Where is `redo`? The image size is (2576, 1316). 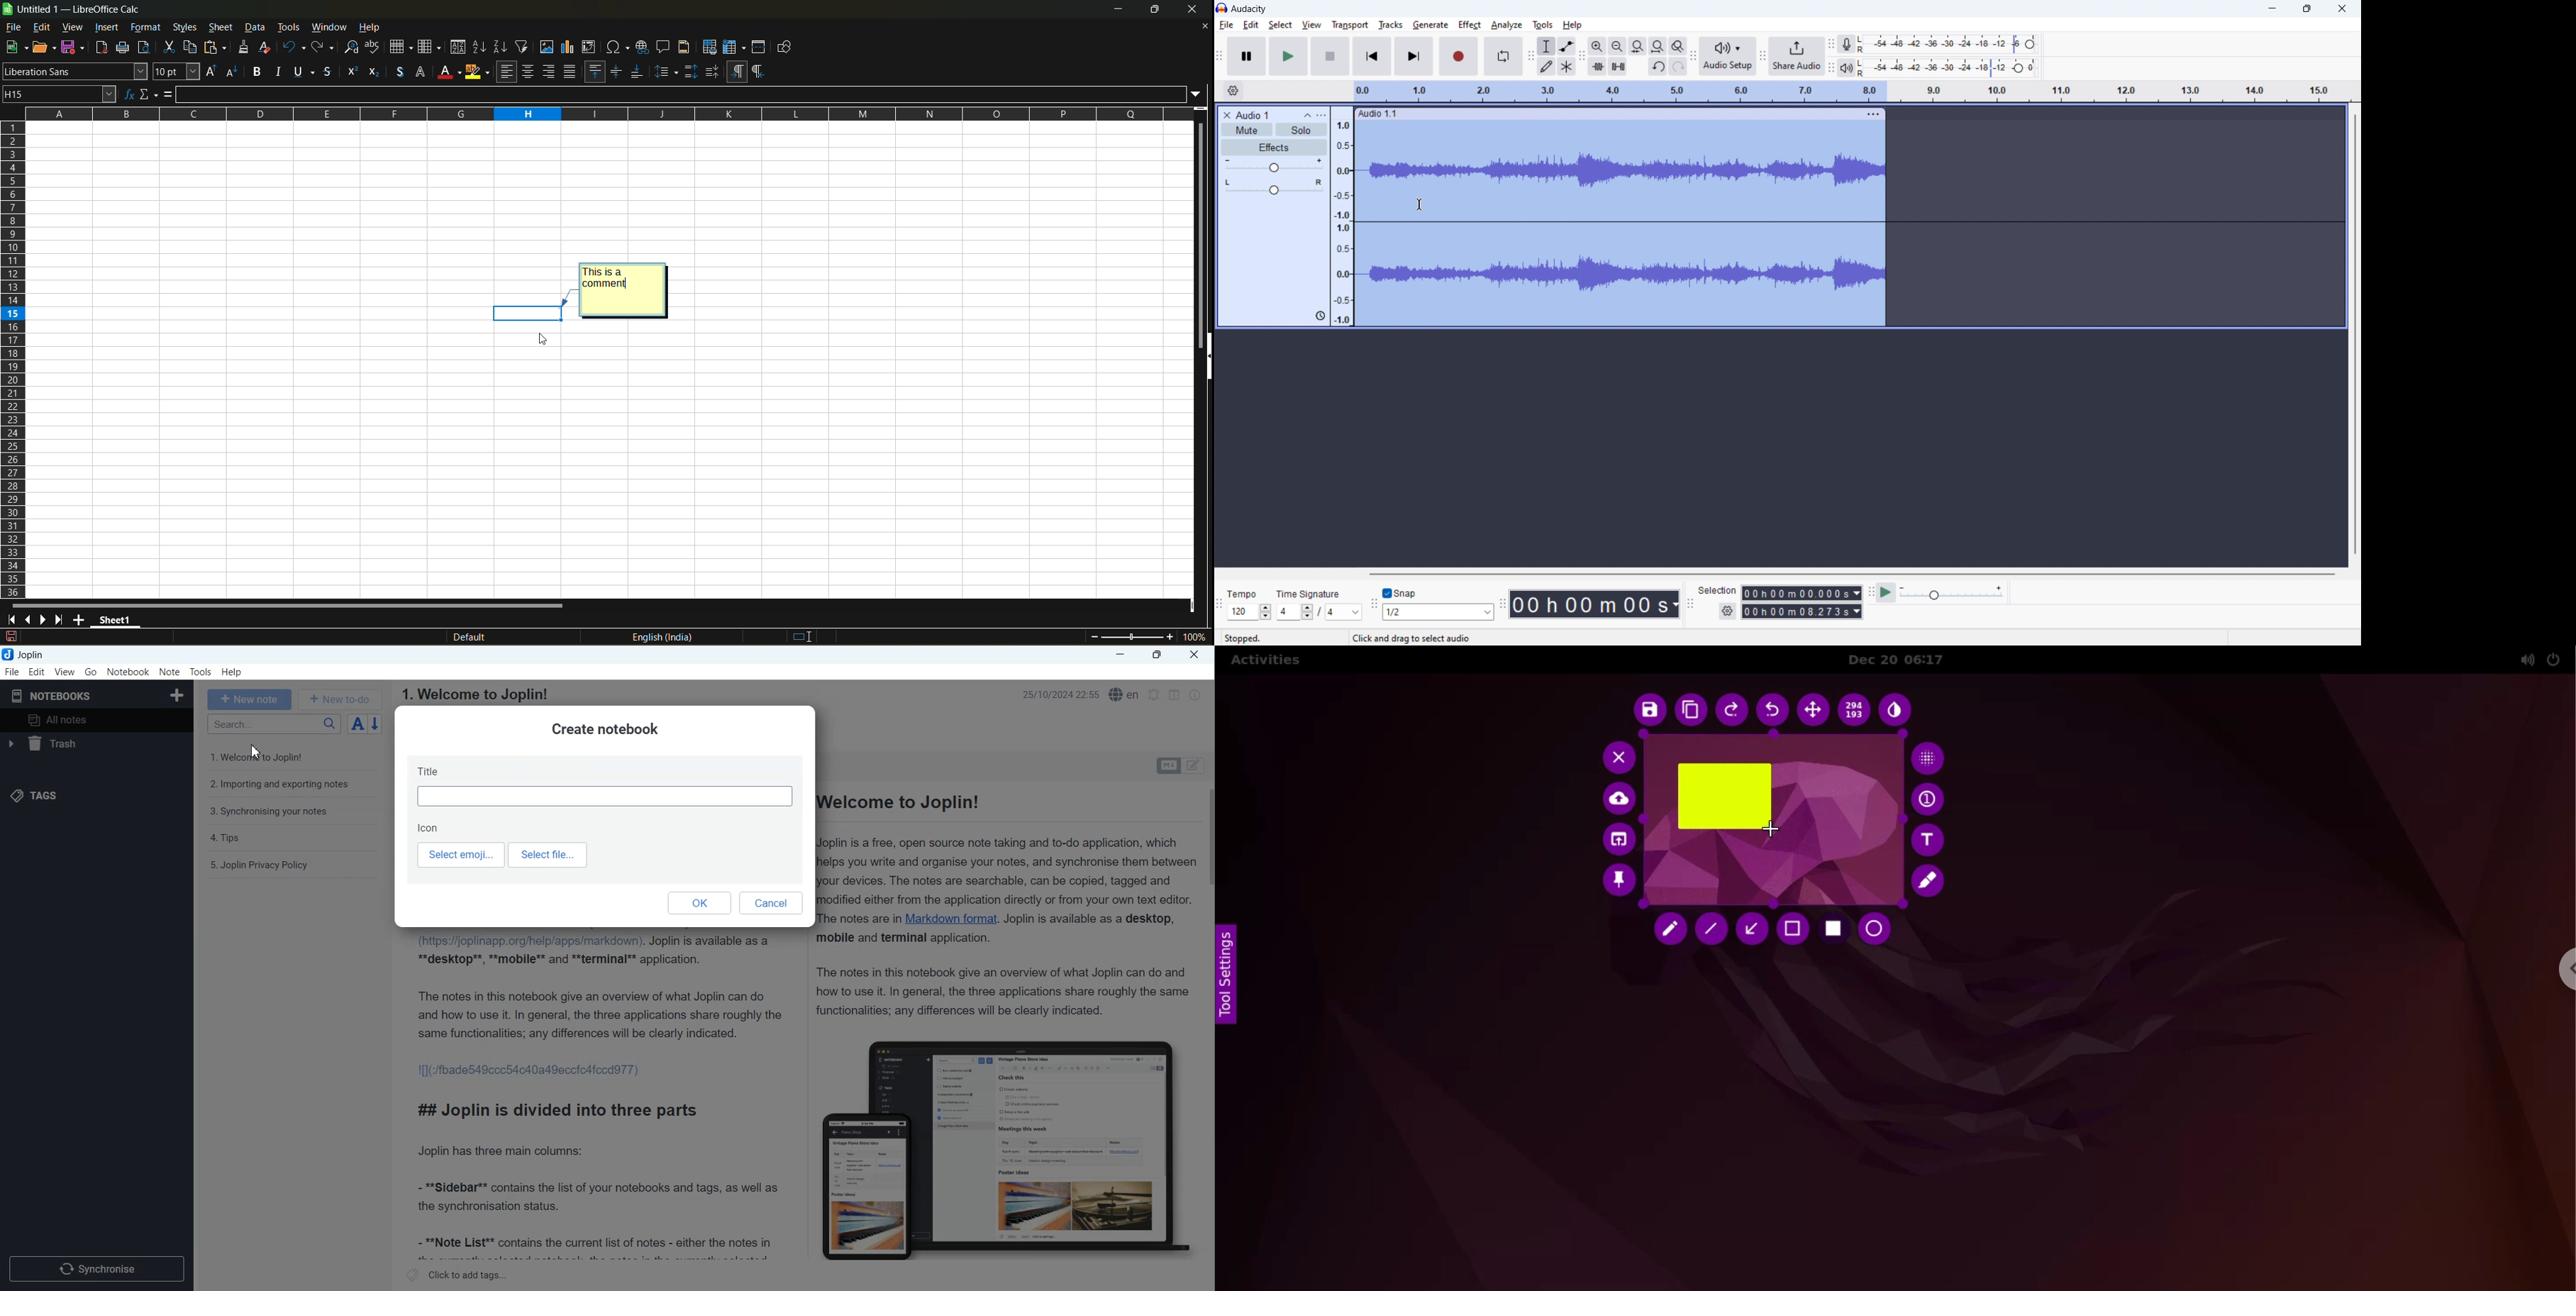
redo is located at coordinates (324, 48).